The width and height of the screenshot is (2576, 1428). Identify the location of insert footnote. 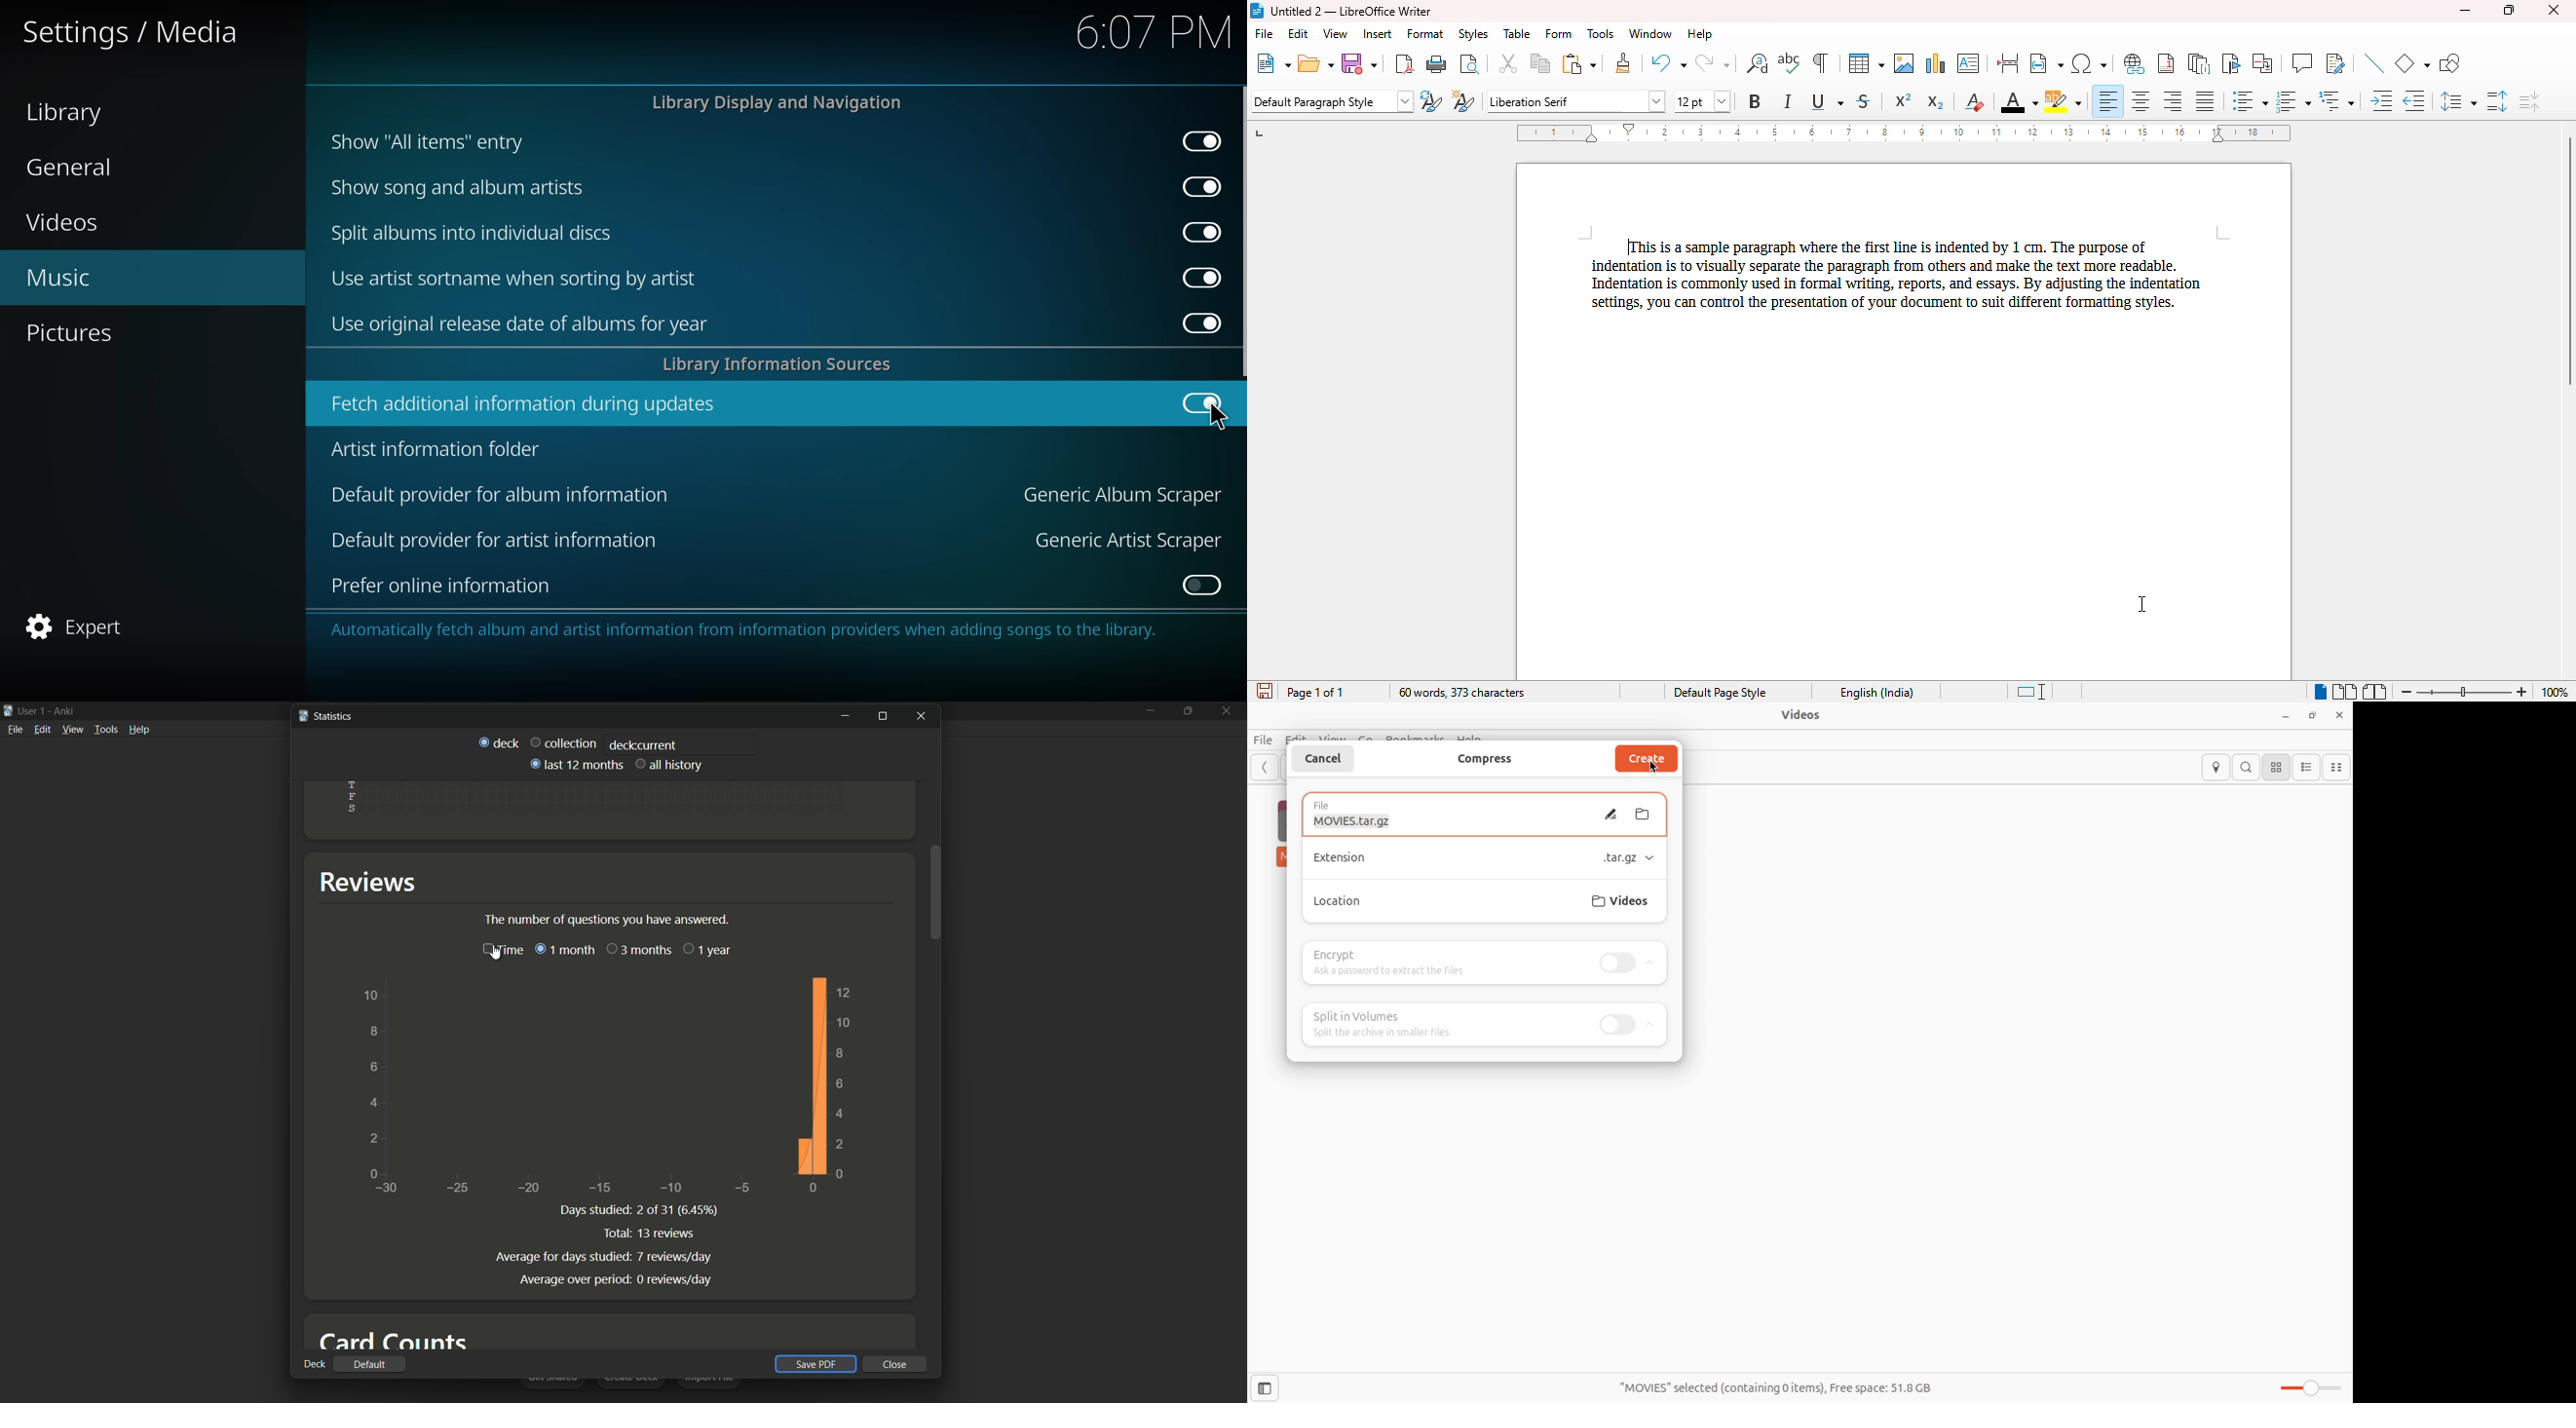
(2167, 62).